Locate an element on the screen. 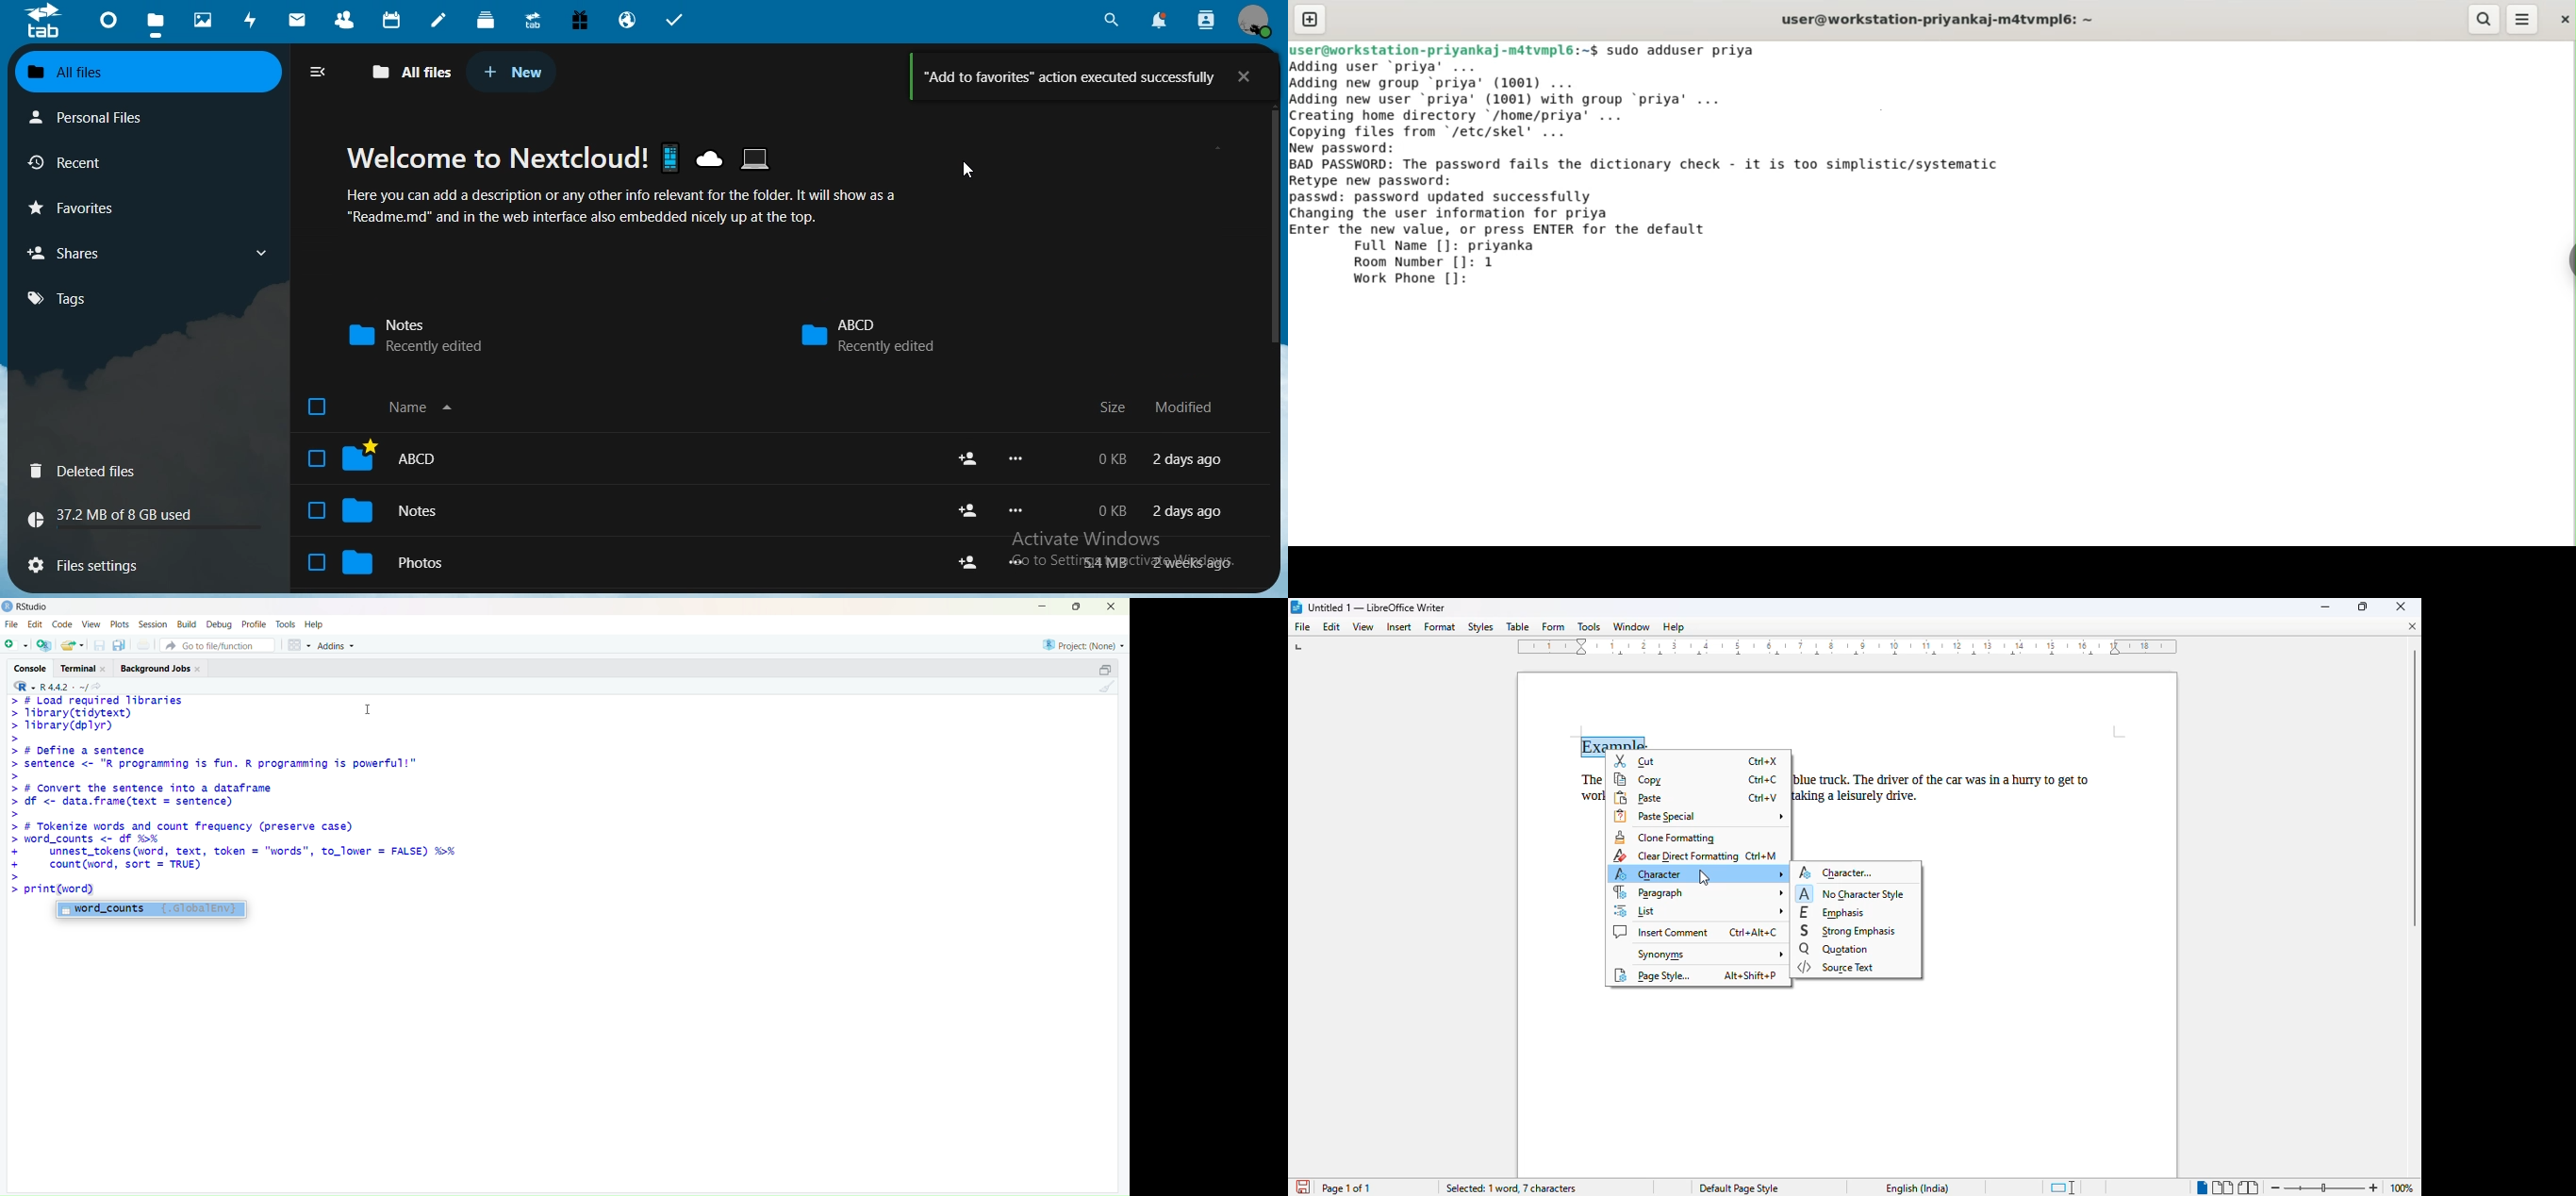  new script is located at coordinates (17, 645).